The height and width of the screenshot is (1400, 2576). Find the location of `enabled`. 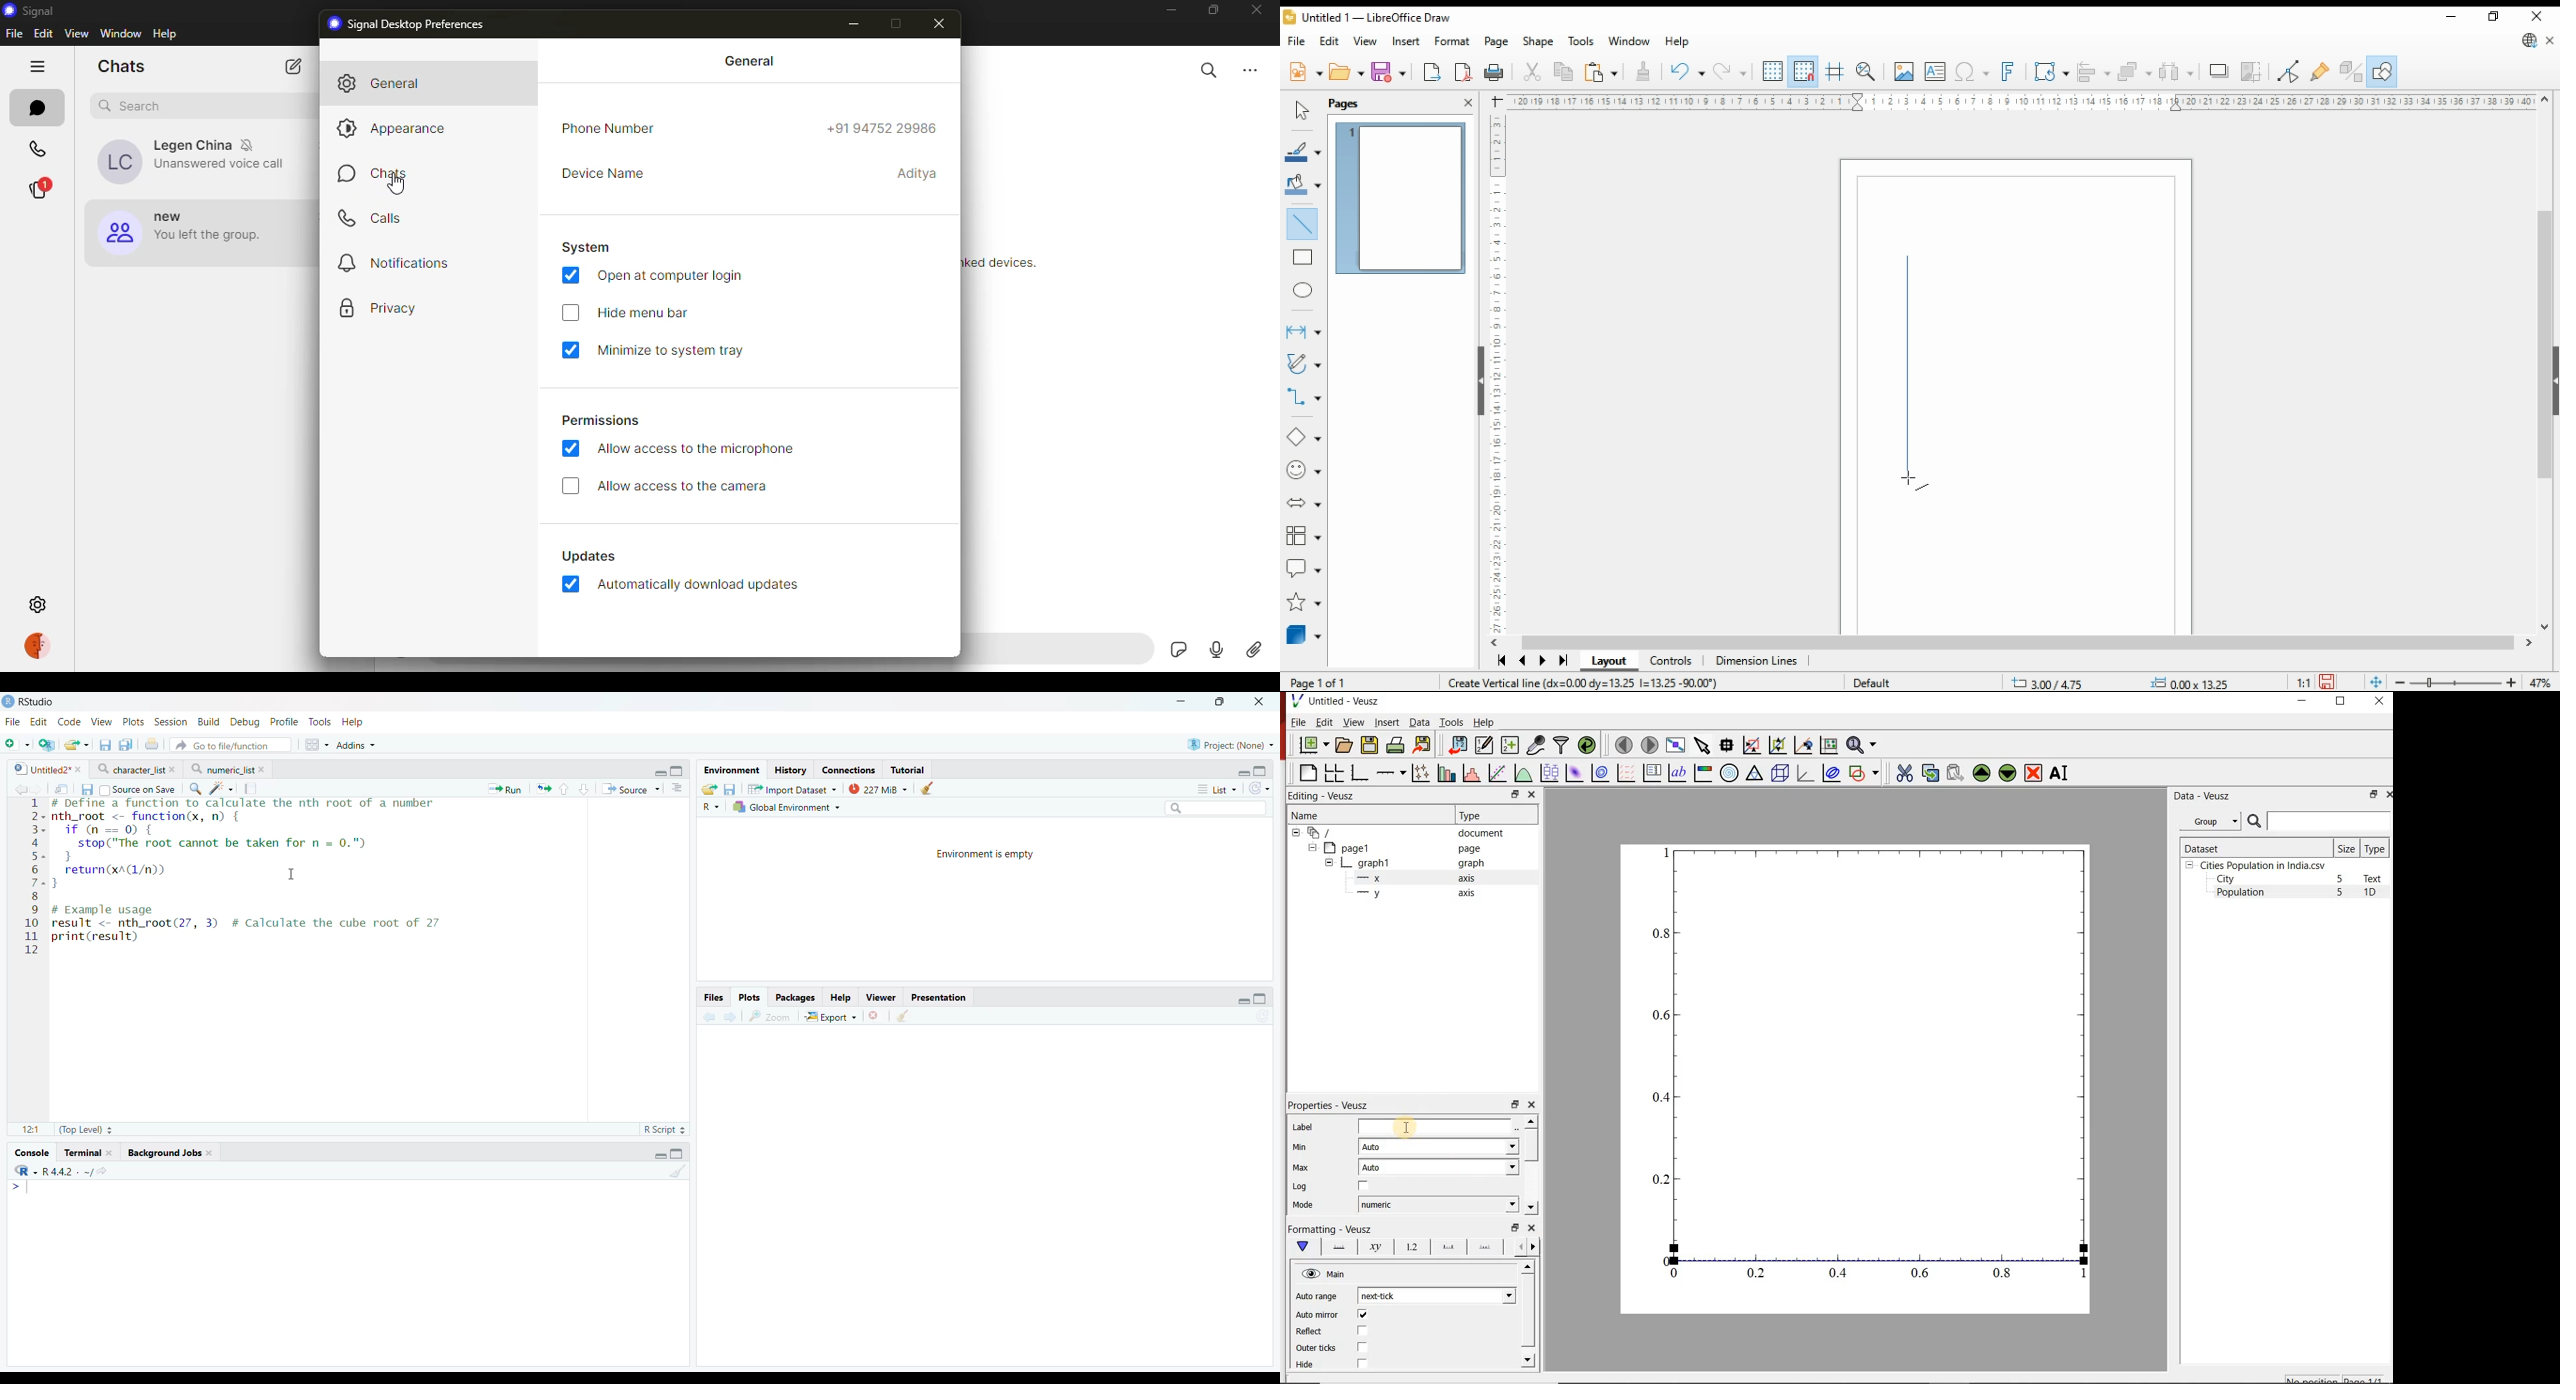

enabled is located at coordinates (571, 449).